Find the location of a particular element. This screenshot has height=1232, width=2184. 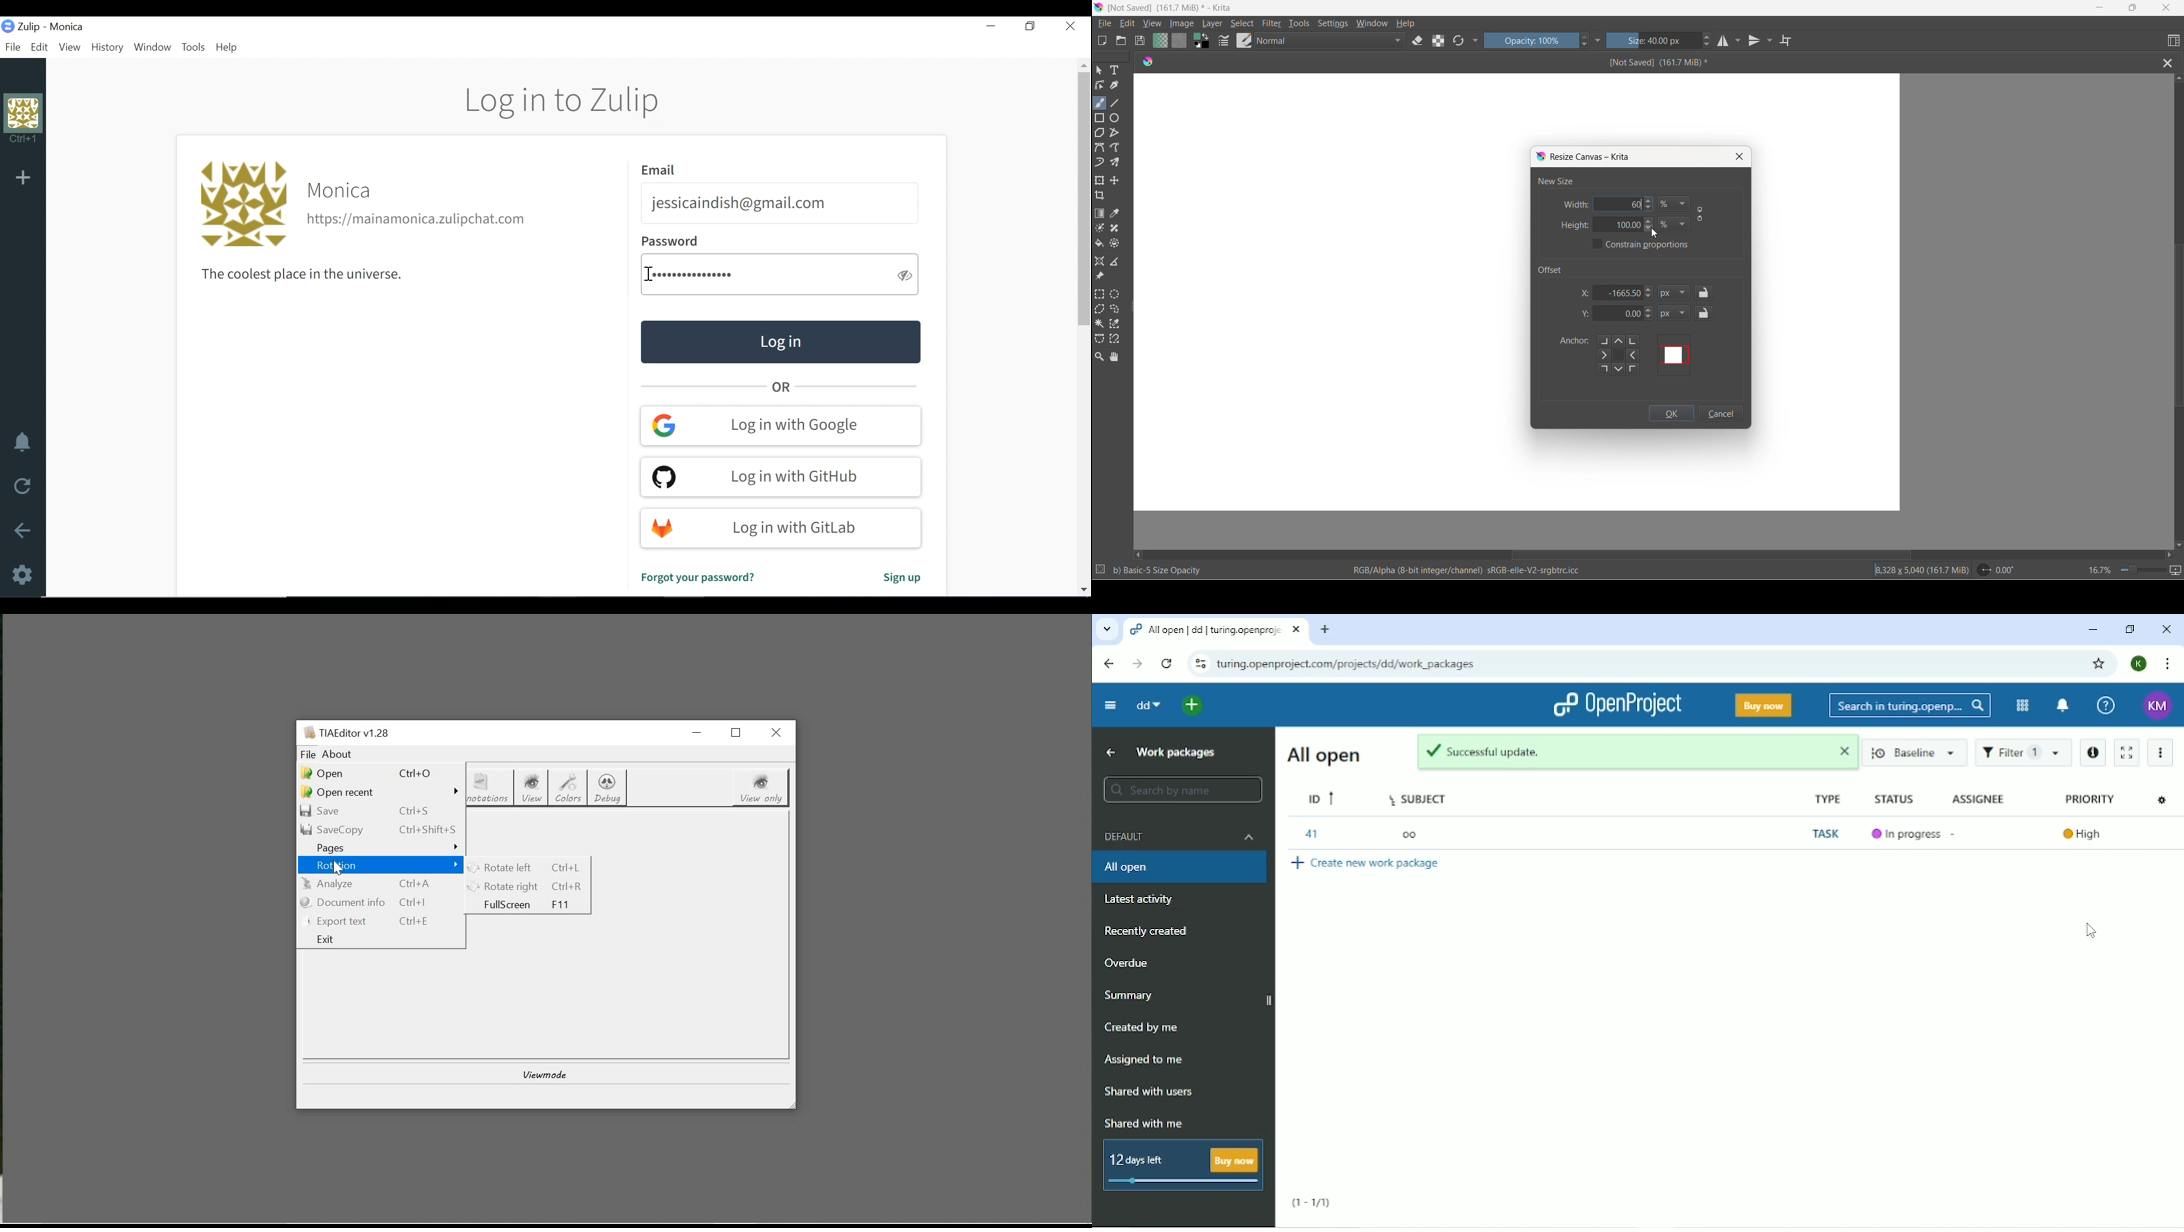

canvas size is located at coordinates (1517, 108).